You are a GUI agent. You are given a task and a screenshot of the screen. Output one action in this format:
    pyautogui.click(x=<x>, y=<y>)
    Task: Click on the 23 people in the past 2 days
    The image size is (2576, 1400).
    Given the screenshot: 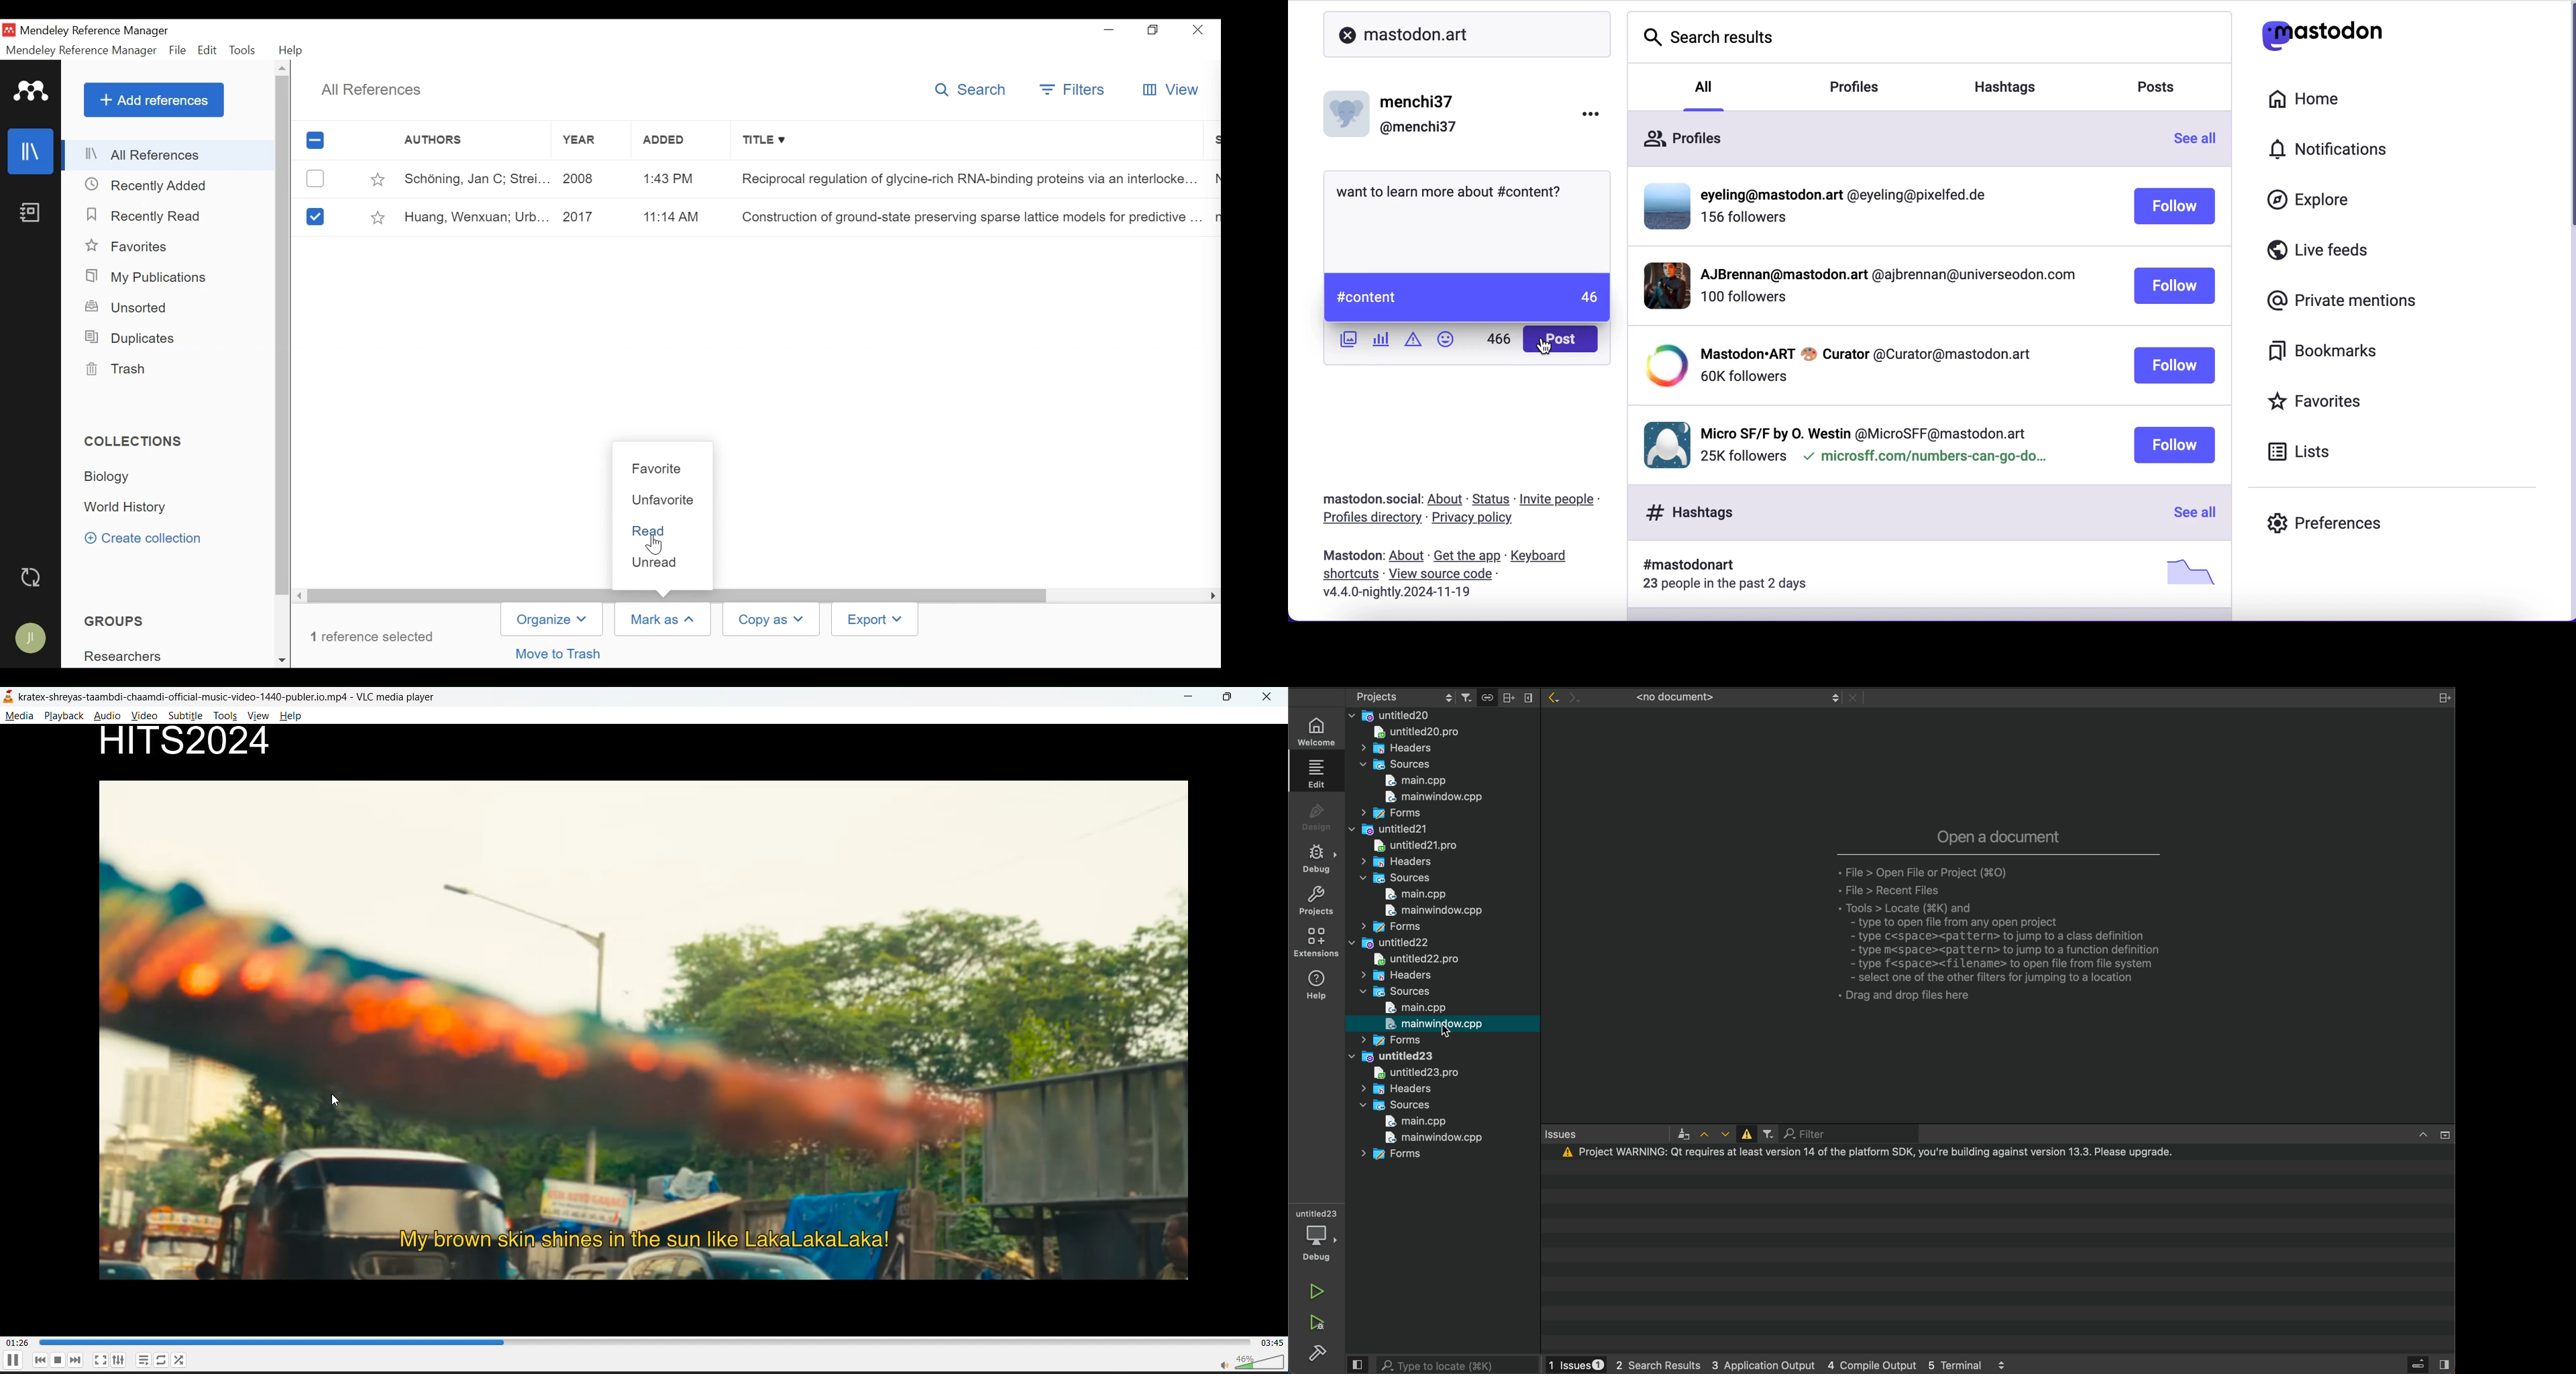 What is the action you would take?
    pyautogui.click(x=1732, y=586)
    